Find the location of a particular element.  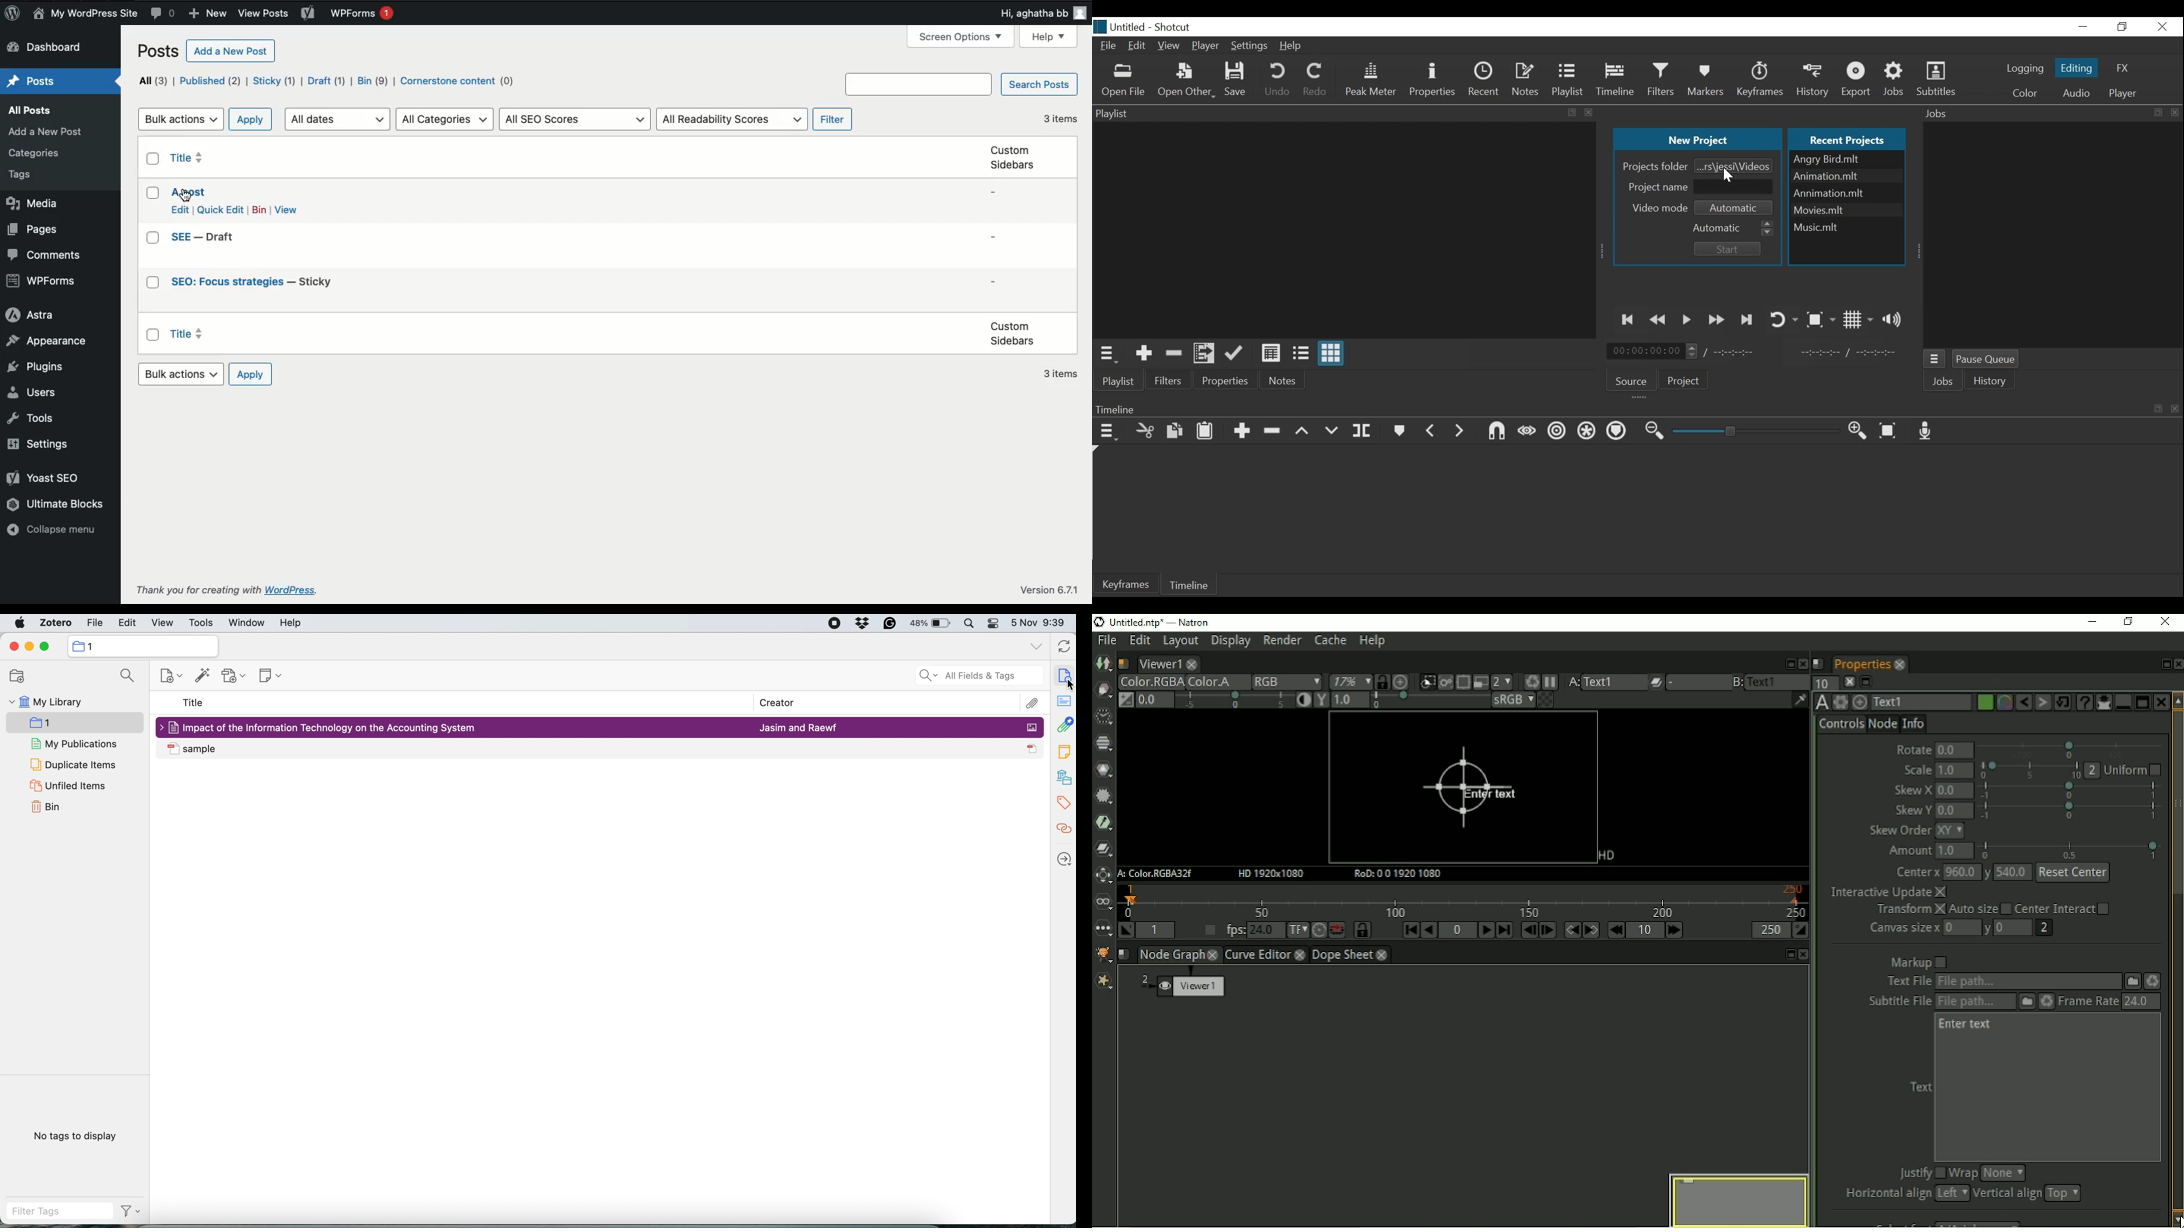

Apply is located at coordinates (252, 374).